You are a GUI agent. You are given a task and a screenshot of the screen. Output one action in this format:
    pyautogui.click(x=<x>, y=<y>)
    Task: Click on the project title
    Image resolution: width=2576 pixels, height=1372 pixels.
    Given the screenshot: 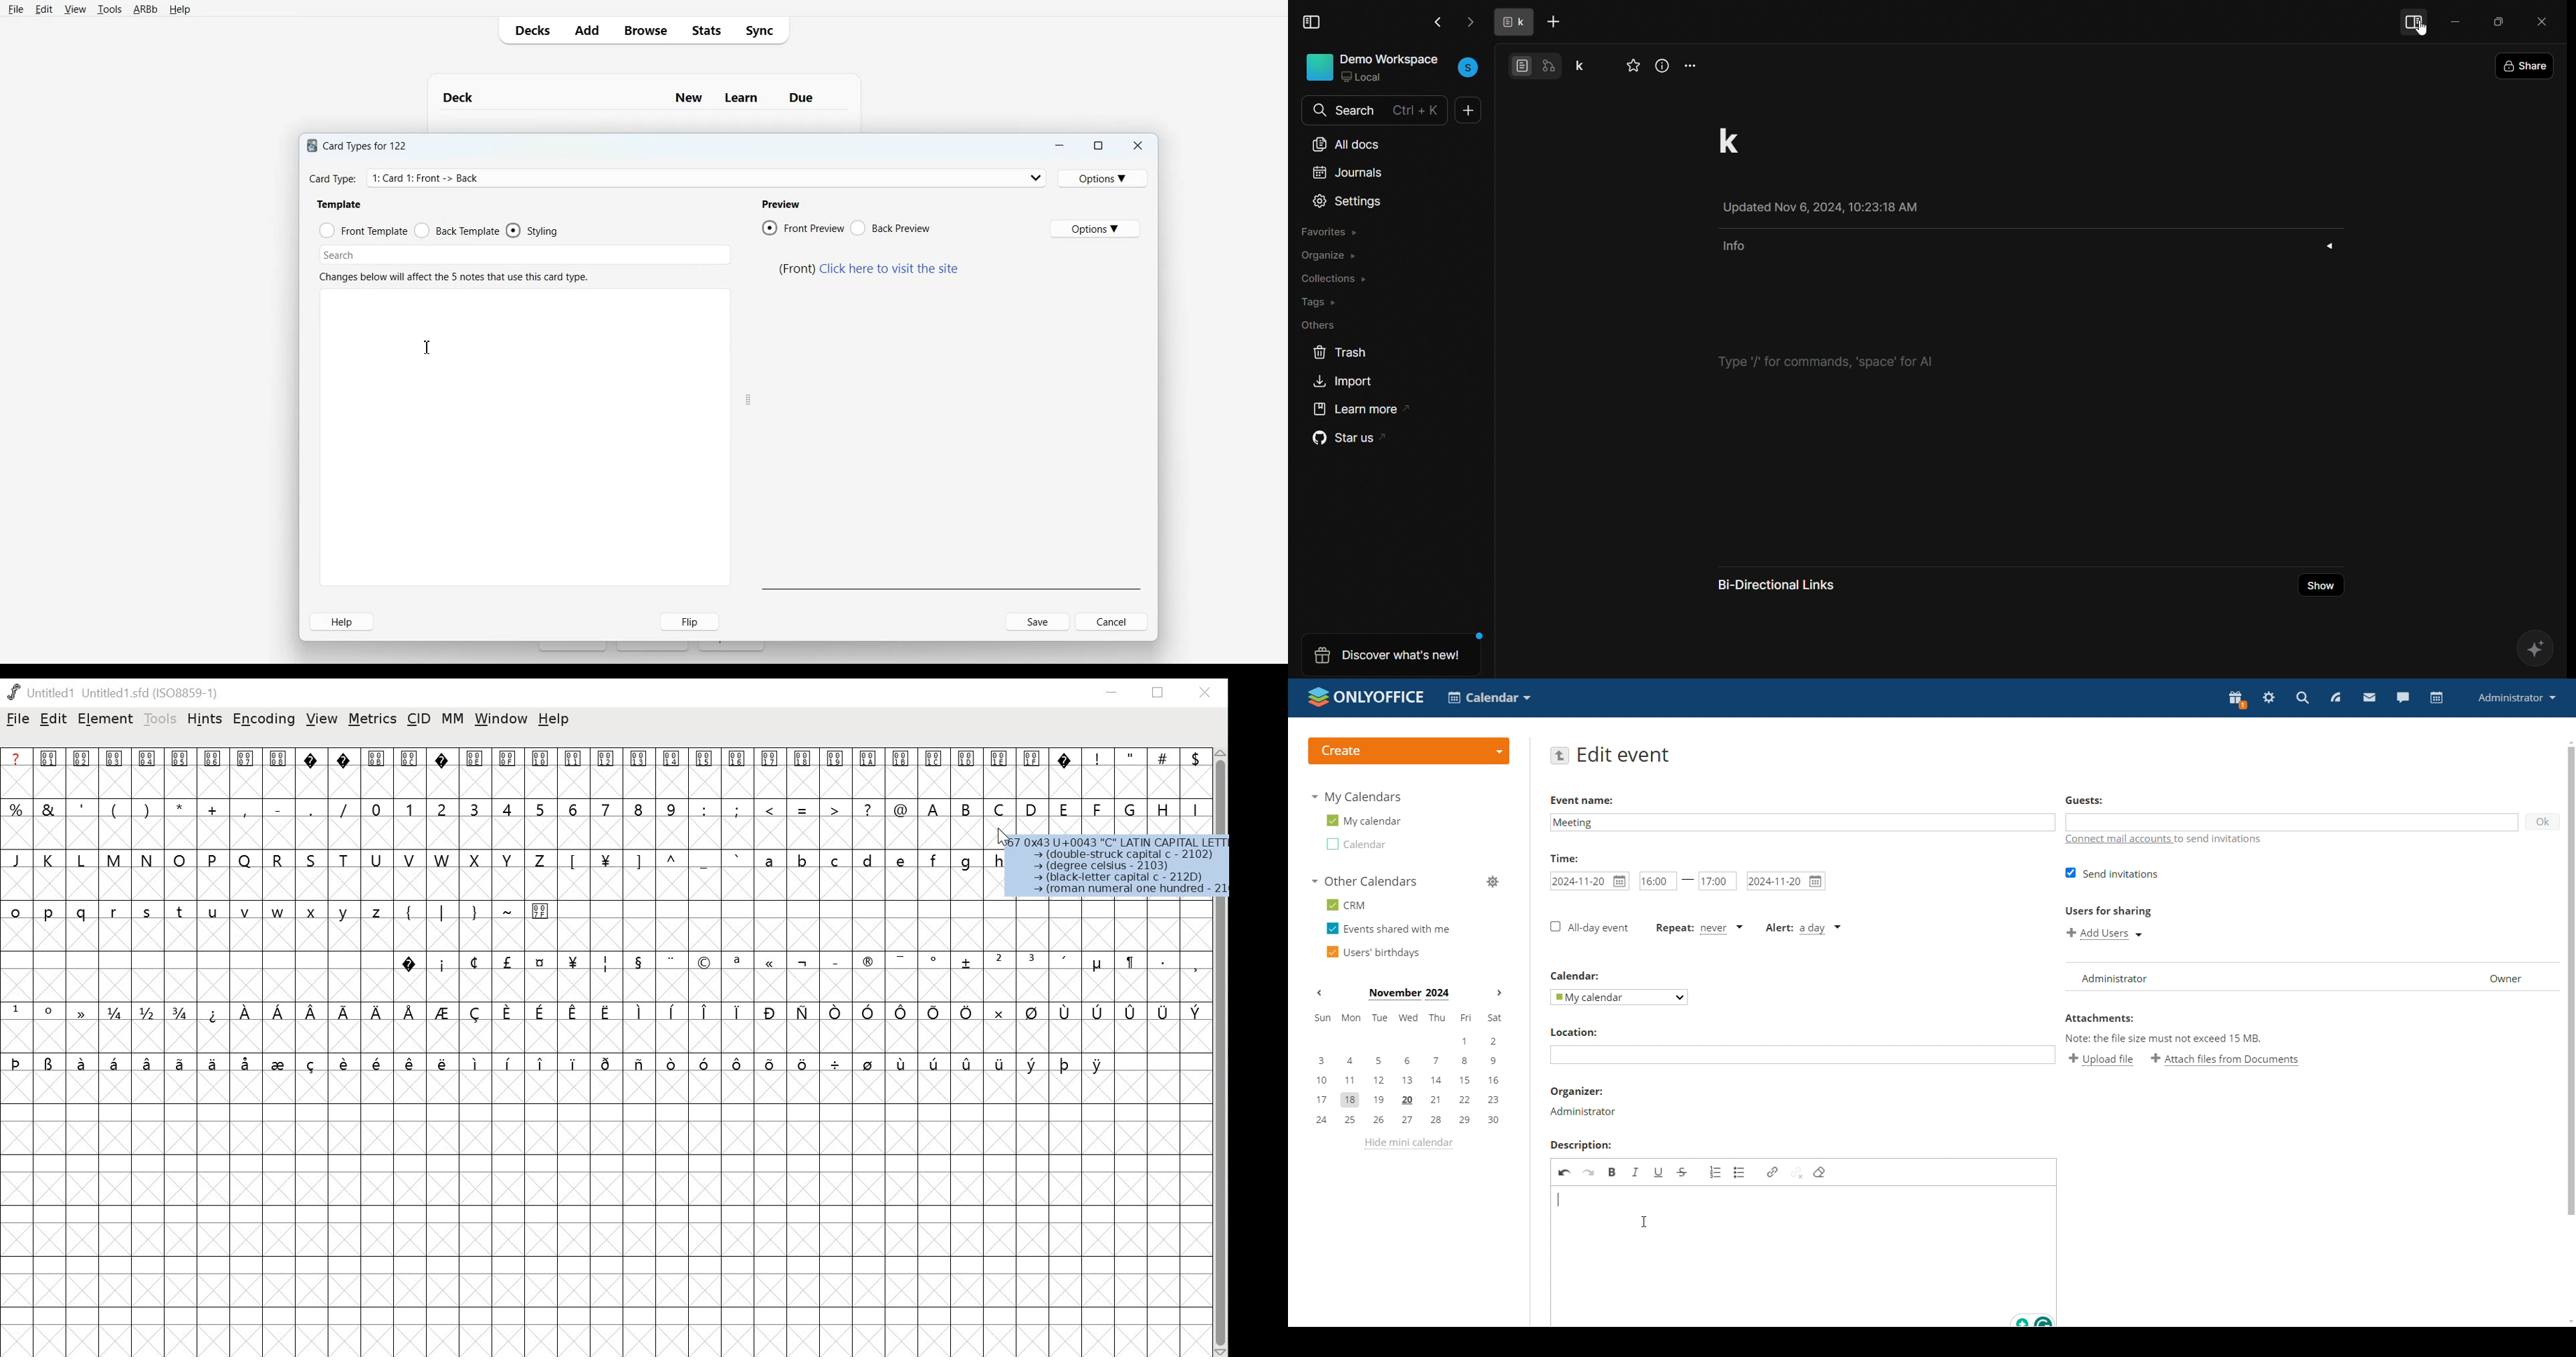 What is the action you would take?
    pyautogui.click(x=1737, y=138)
    